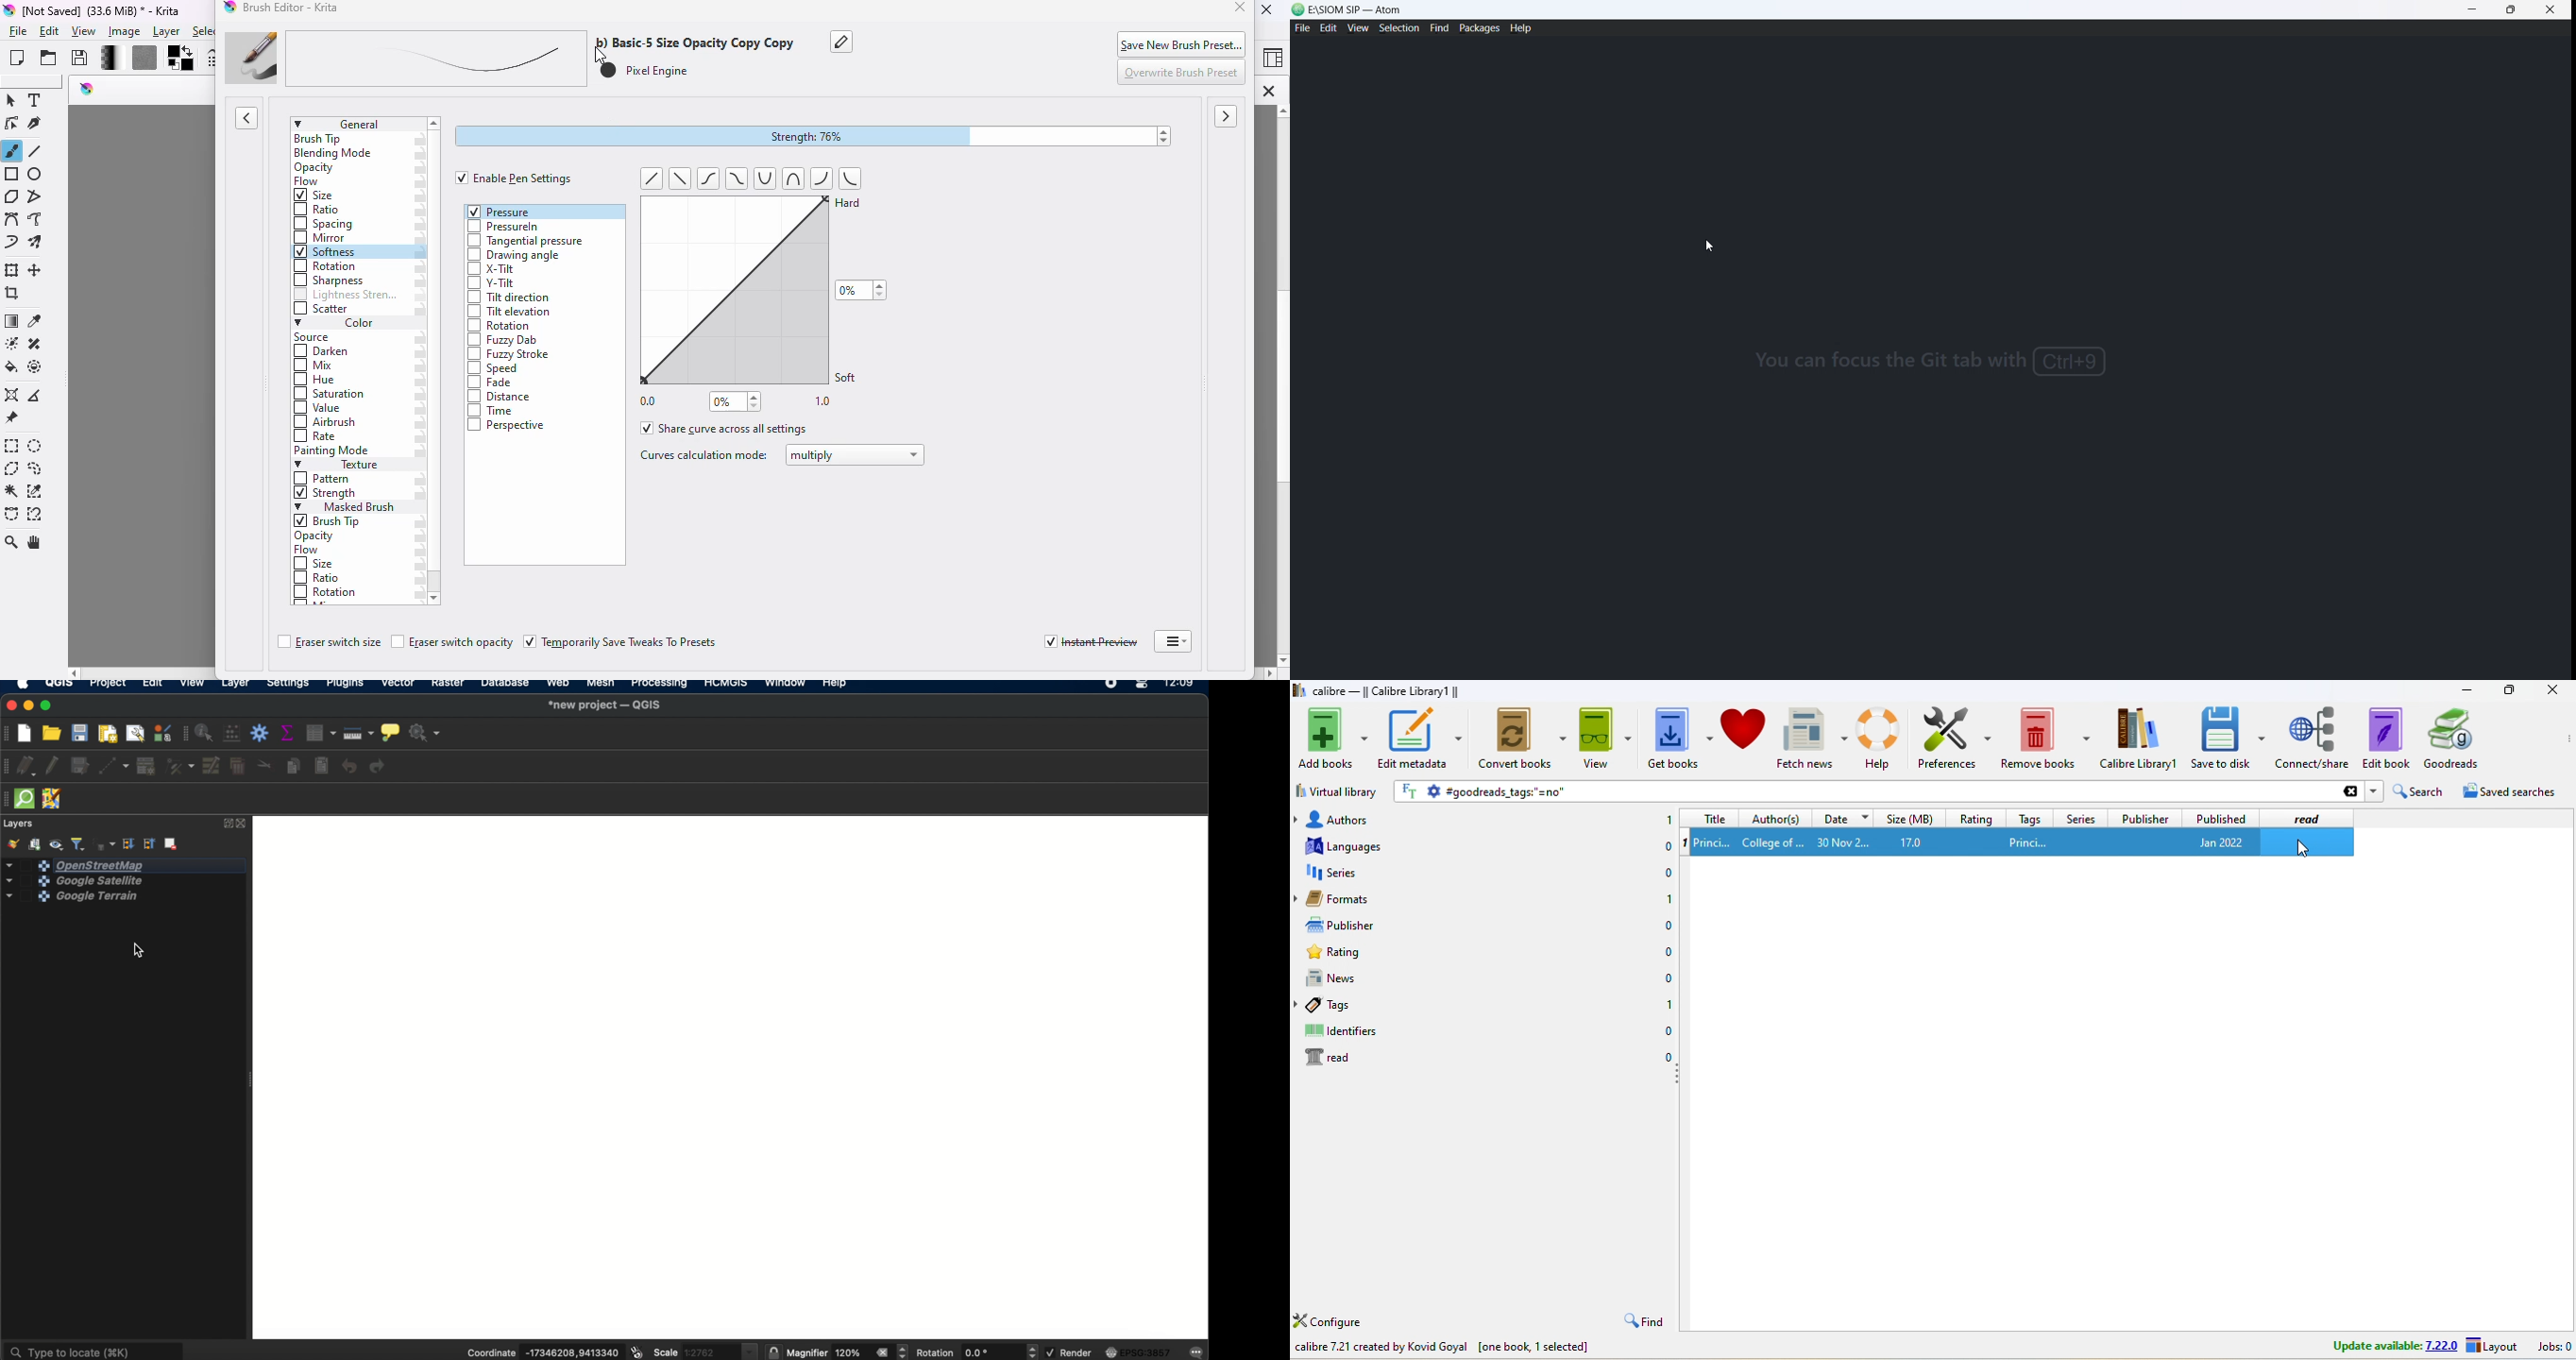  What do you see at coordinates (1774, 843) in the screenshot?
I see `college of` at bounding box center [1774, 843].